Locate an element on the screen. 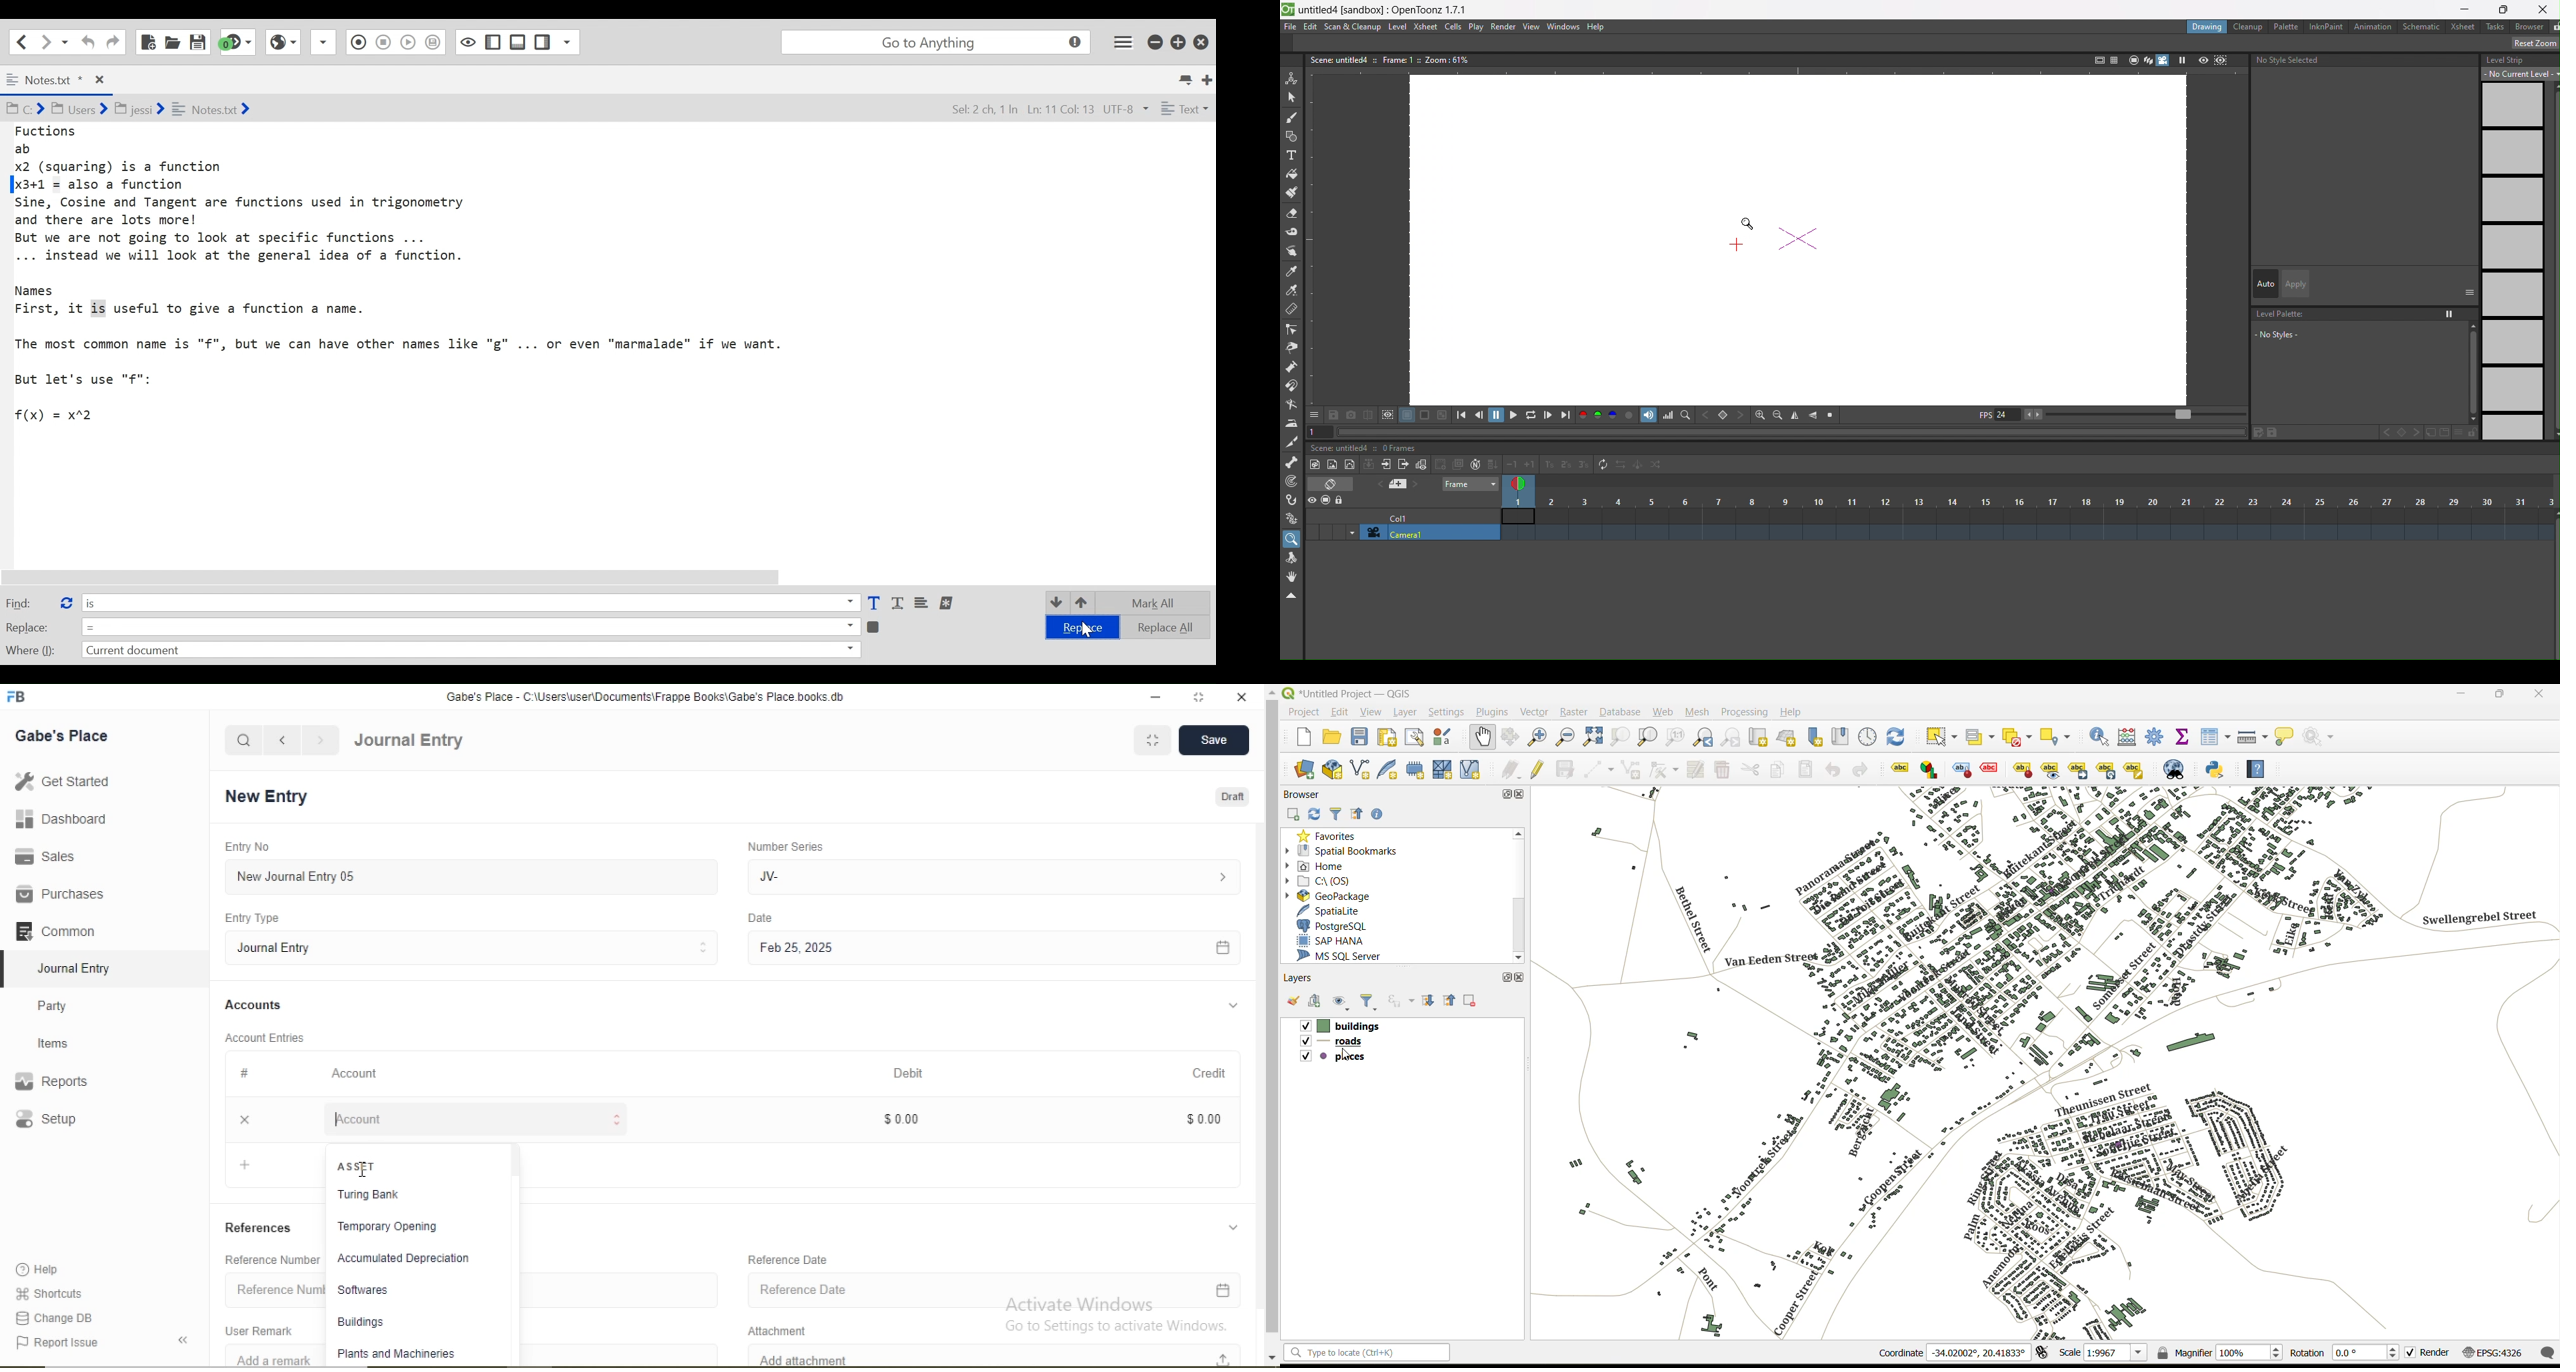 Image resolution: width=2576 pixels, height=1372 pixels. style picker tool is located at coordinates (1294, 251).